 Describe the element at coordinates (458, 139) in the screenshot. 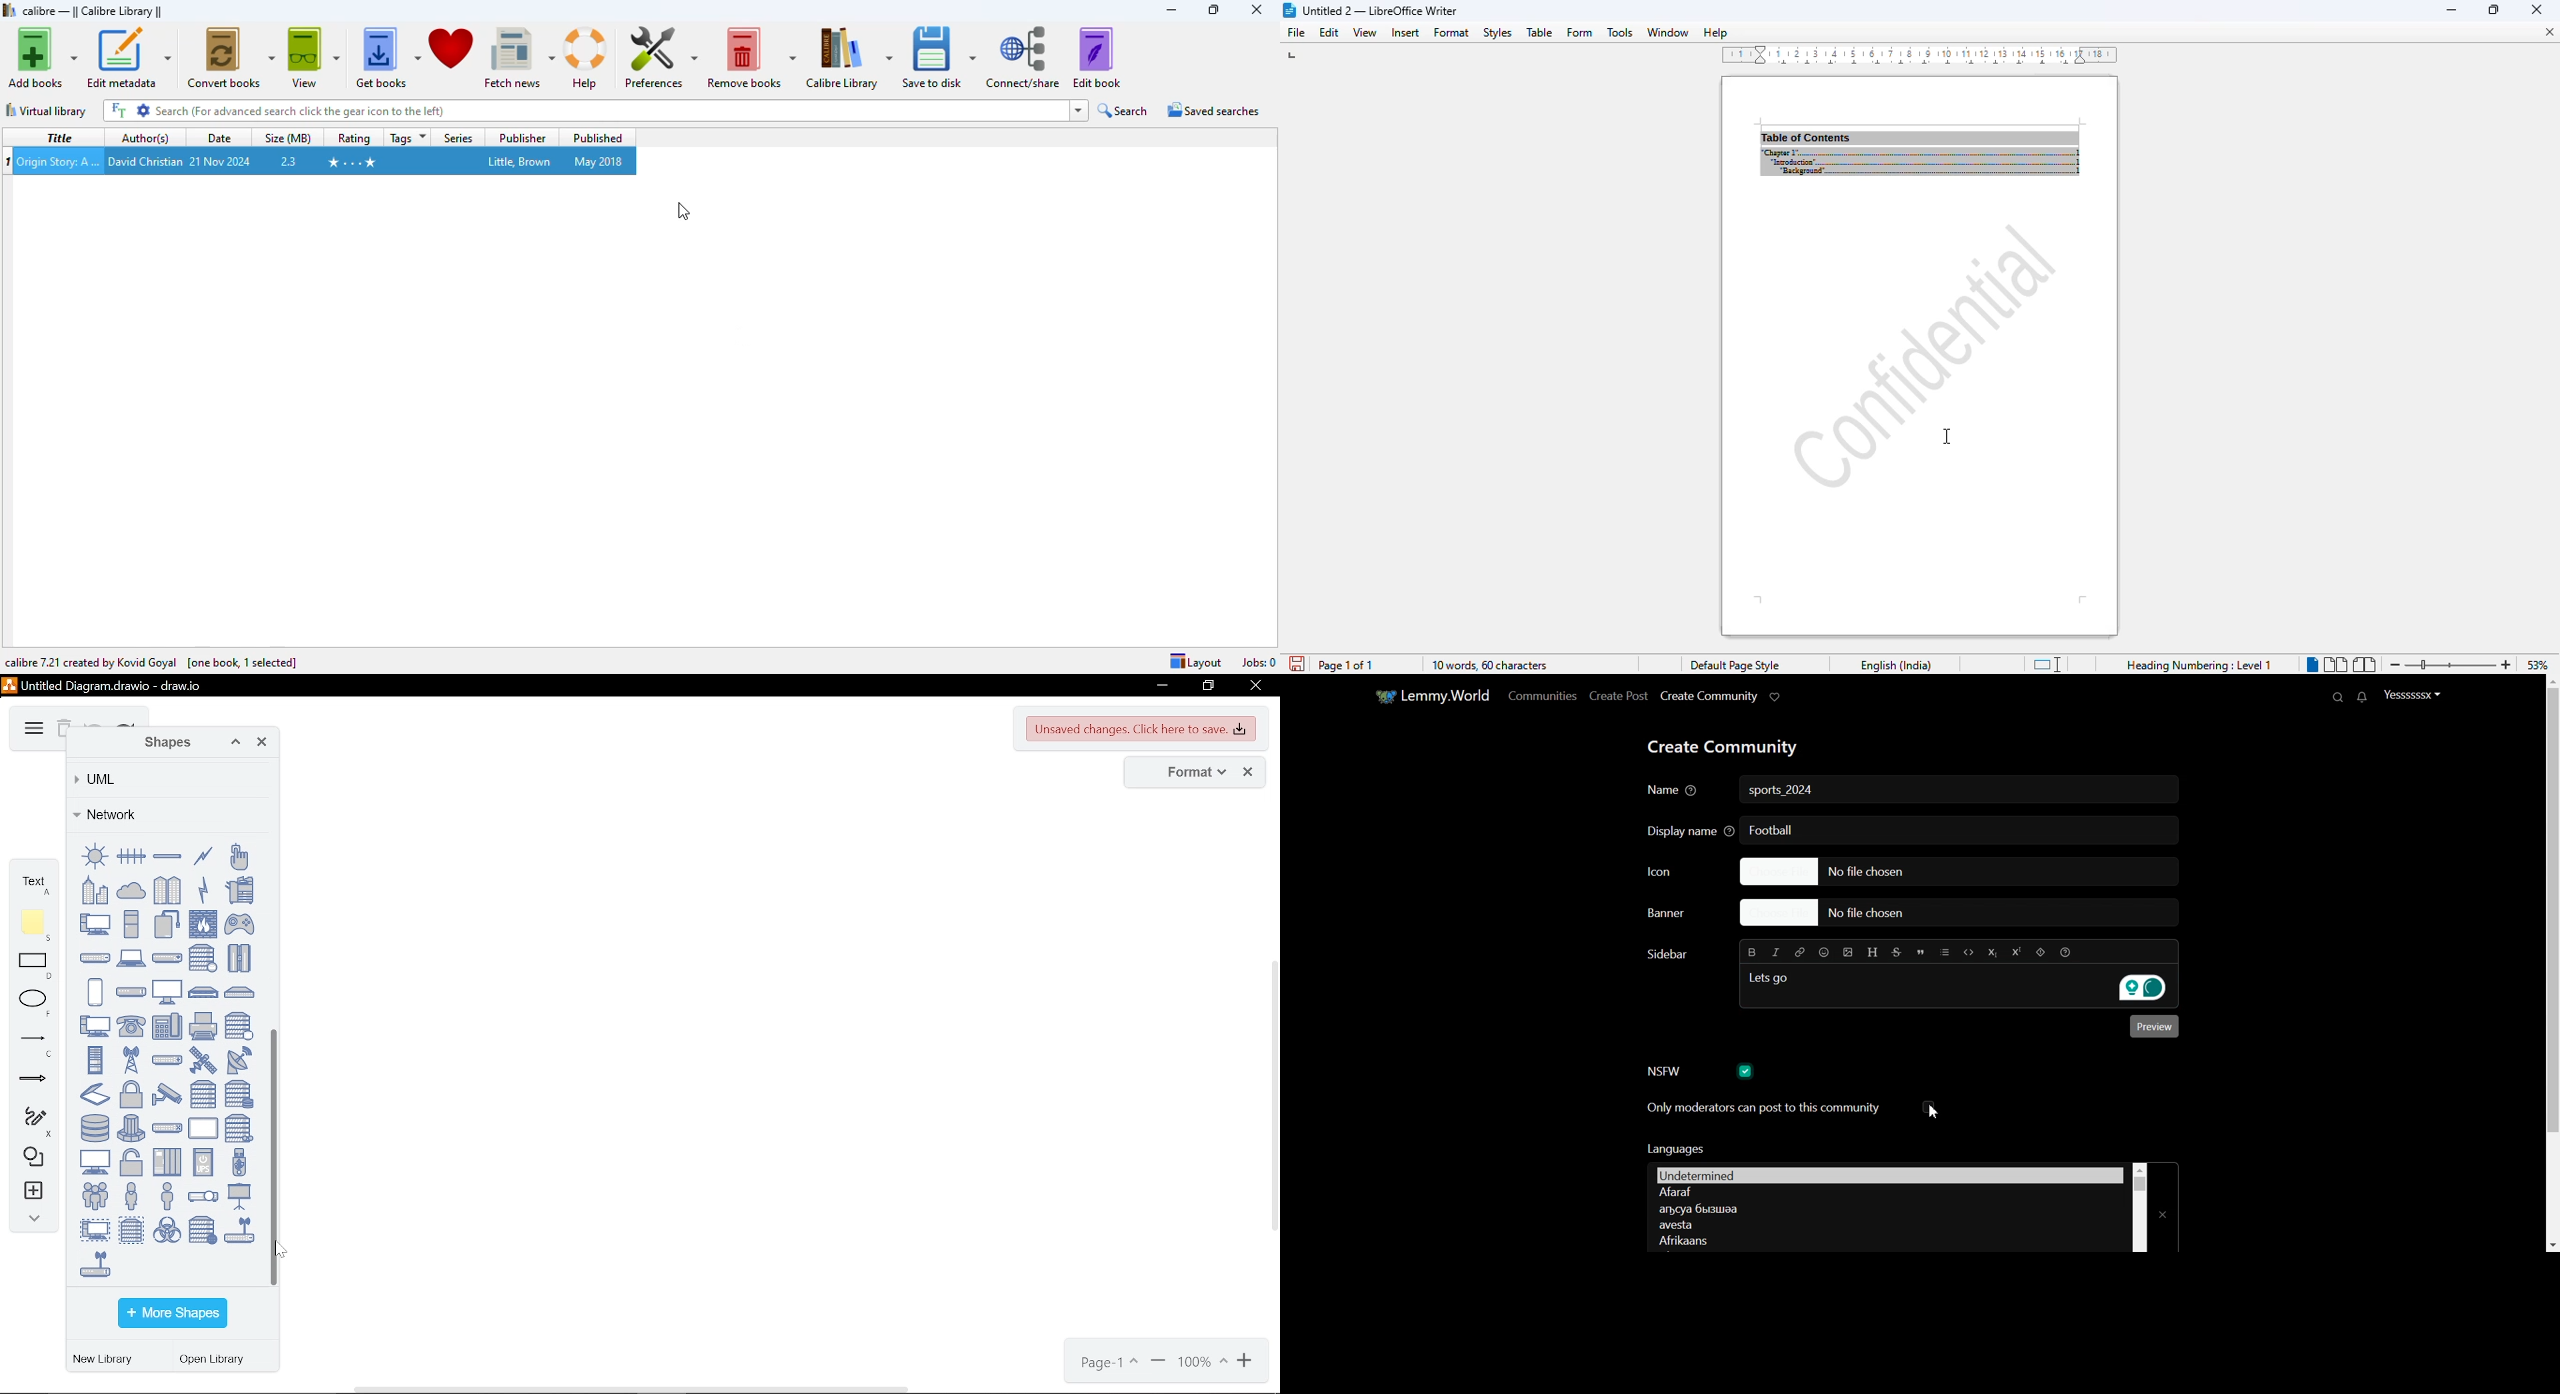

I see `series` at that location.